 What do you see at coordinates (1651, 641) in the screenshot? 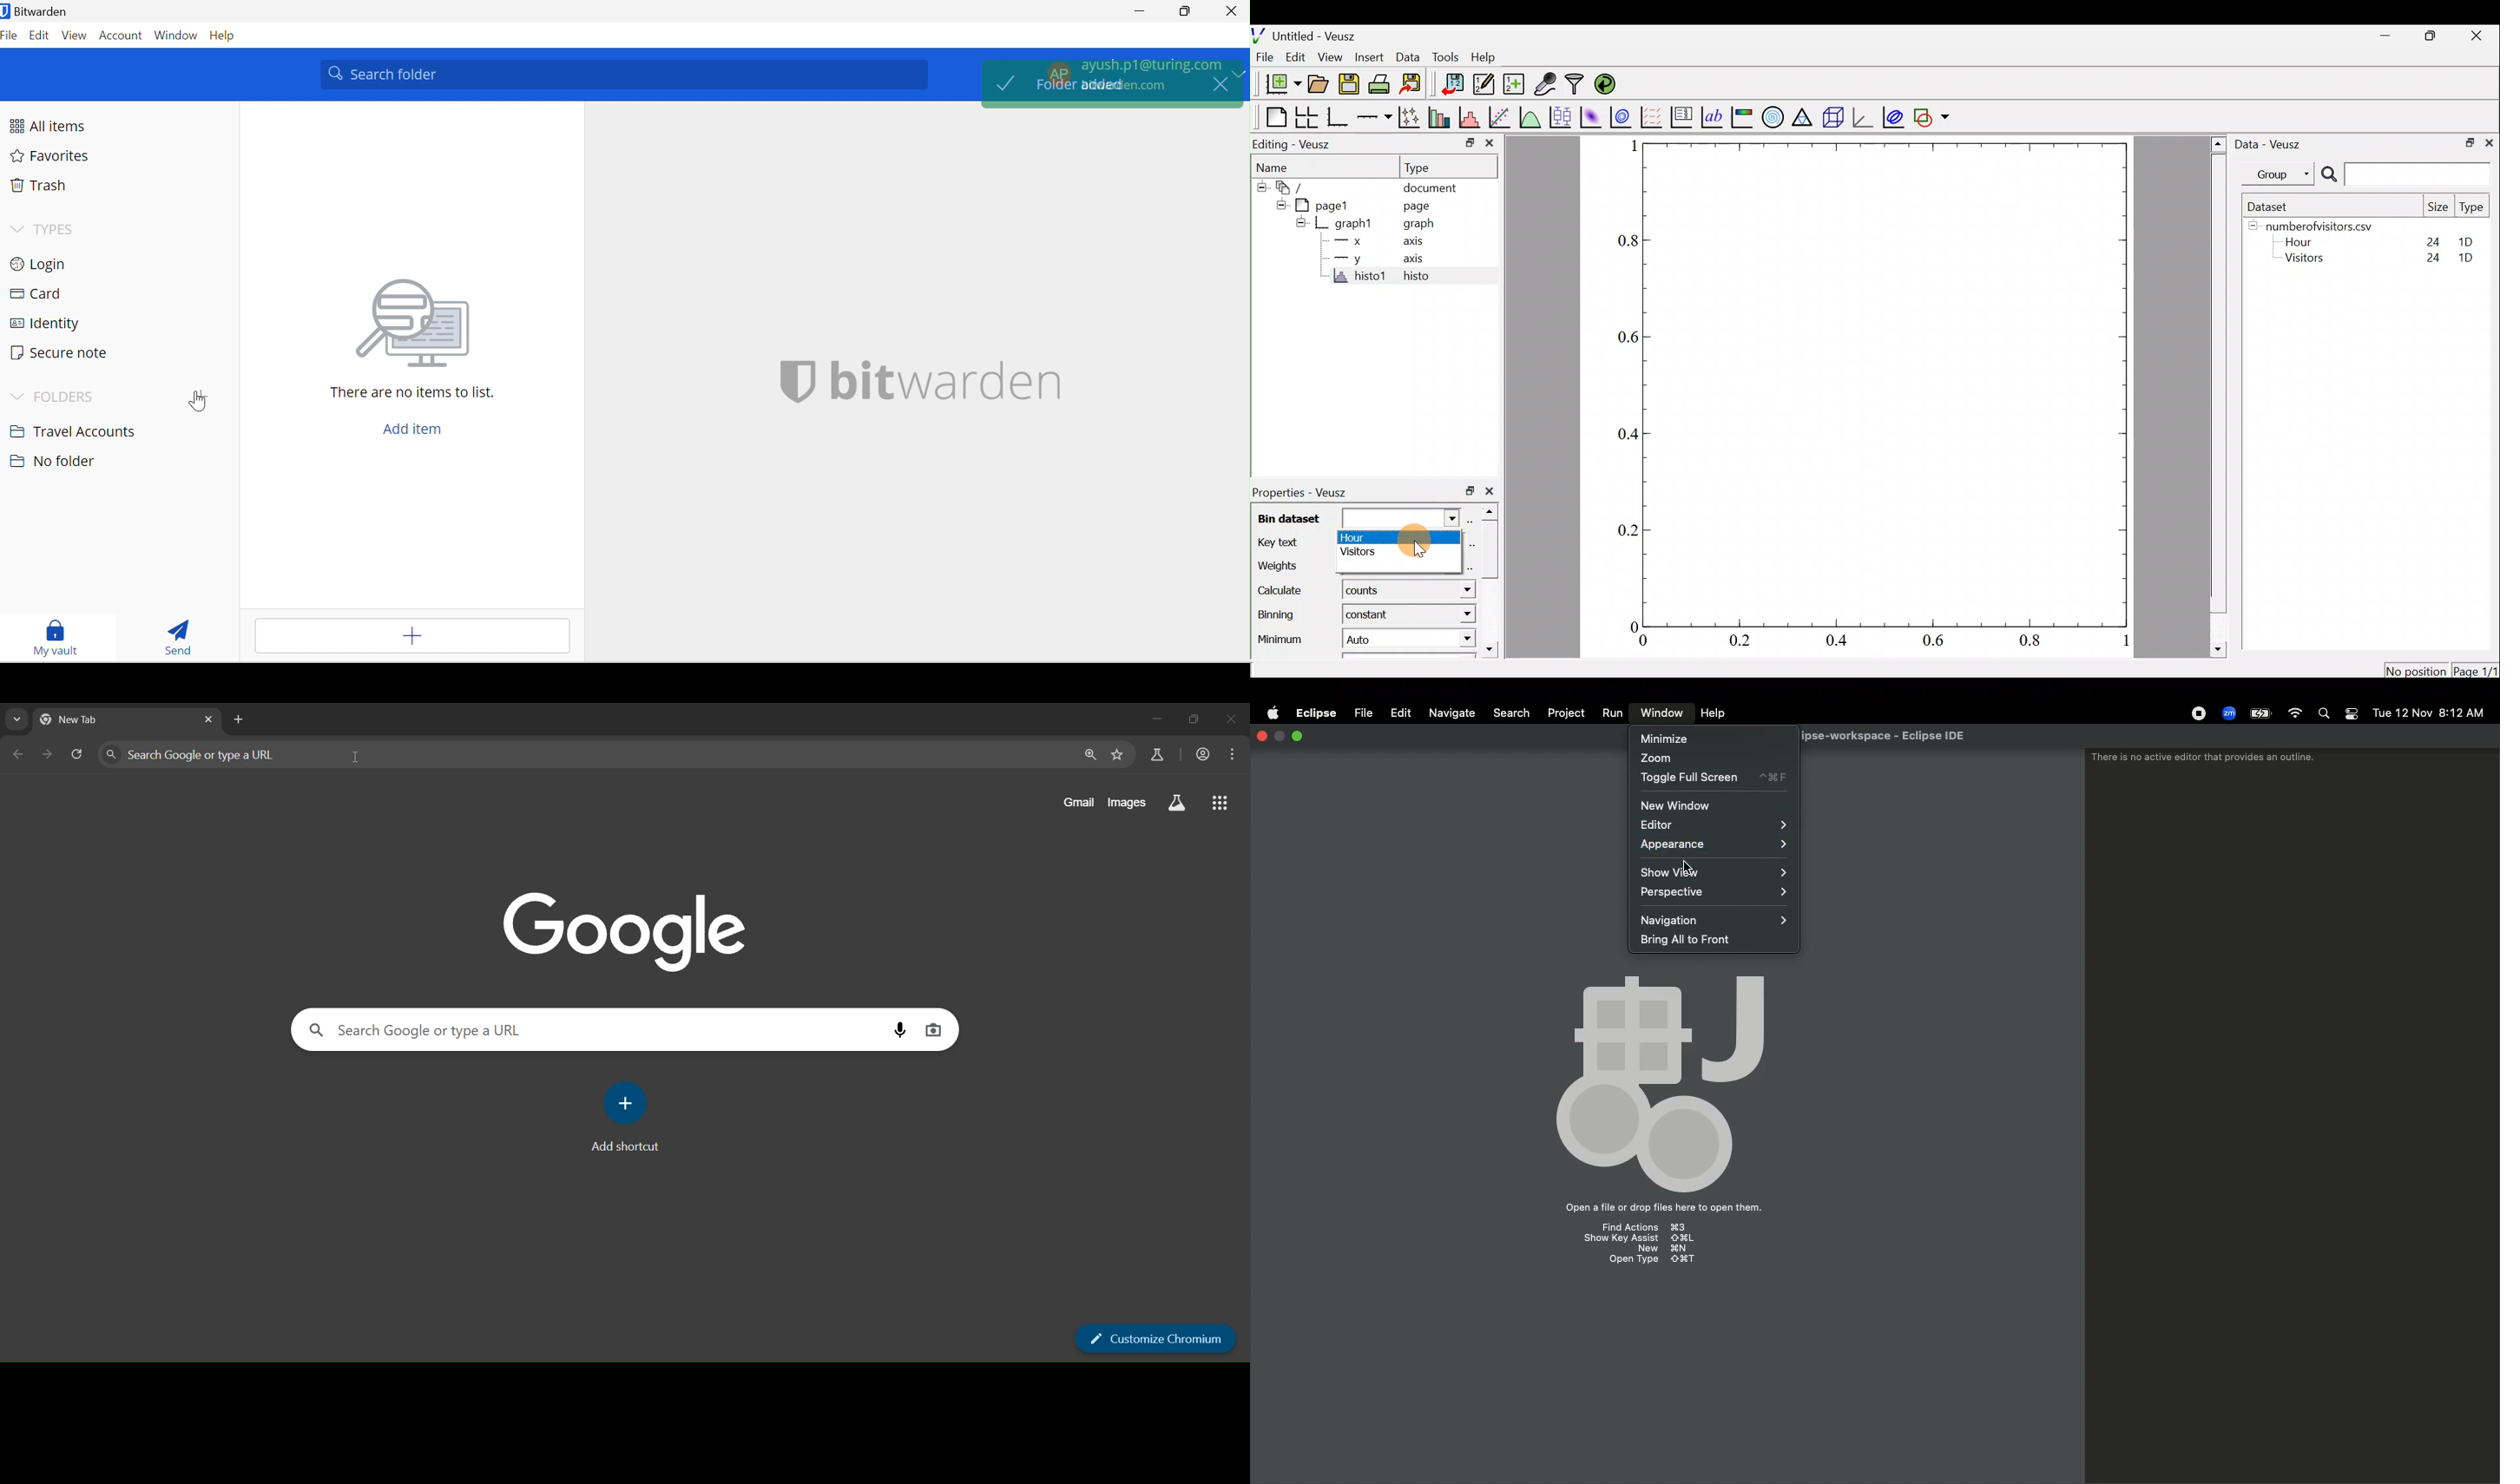
I see `0` at bounding box center [1651, 641].